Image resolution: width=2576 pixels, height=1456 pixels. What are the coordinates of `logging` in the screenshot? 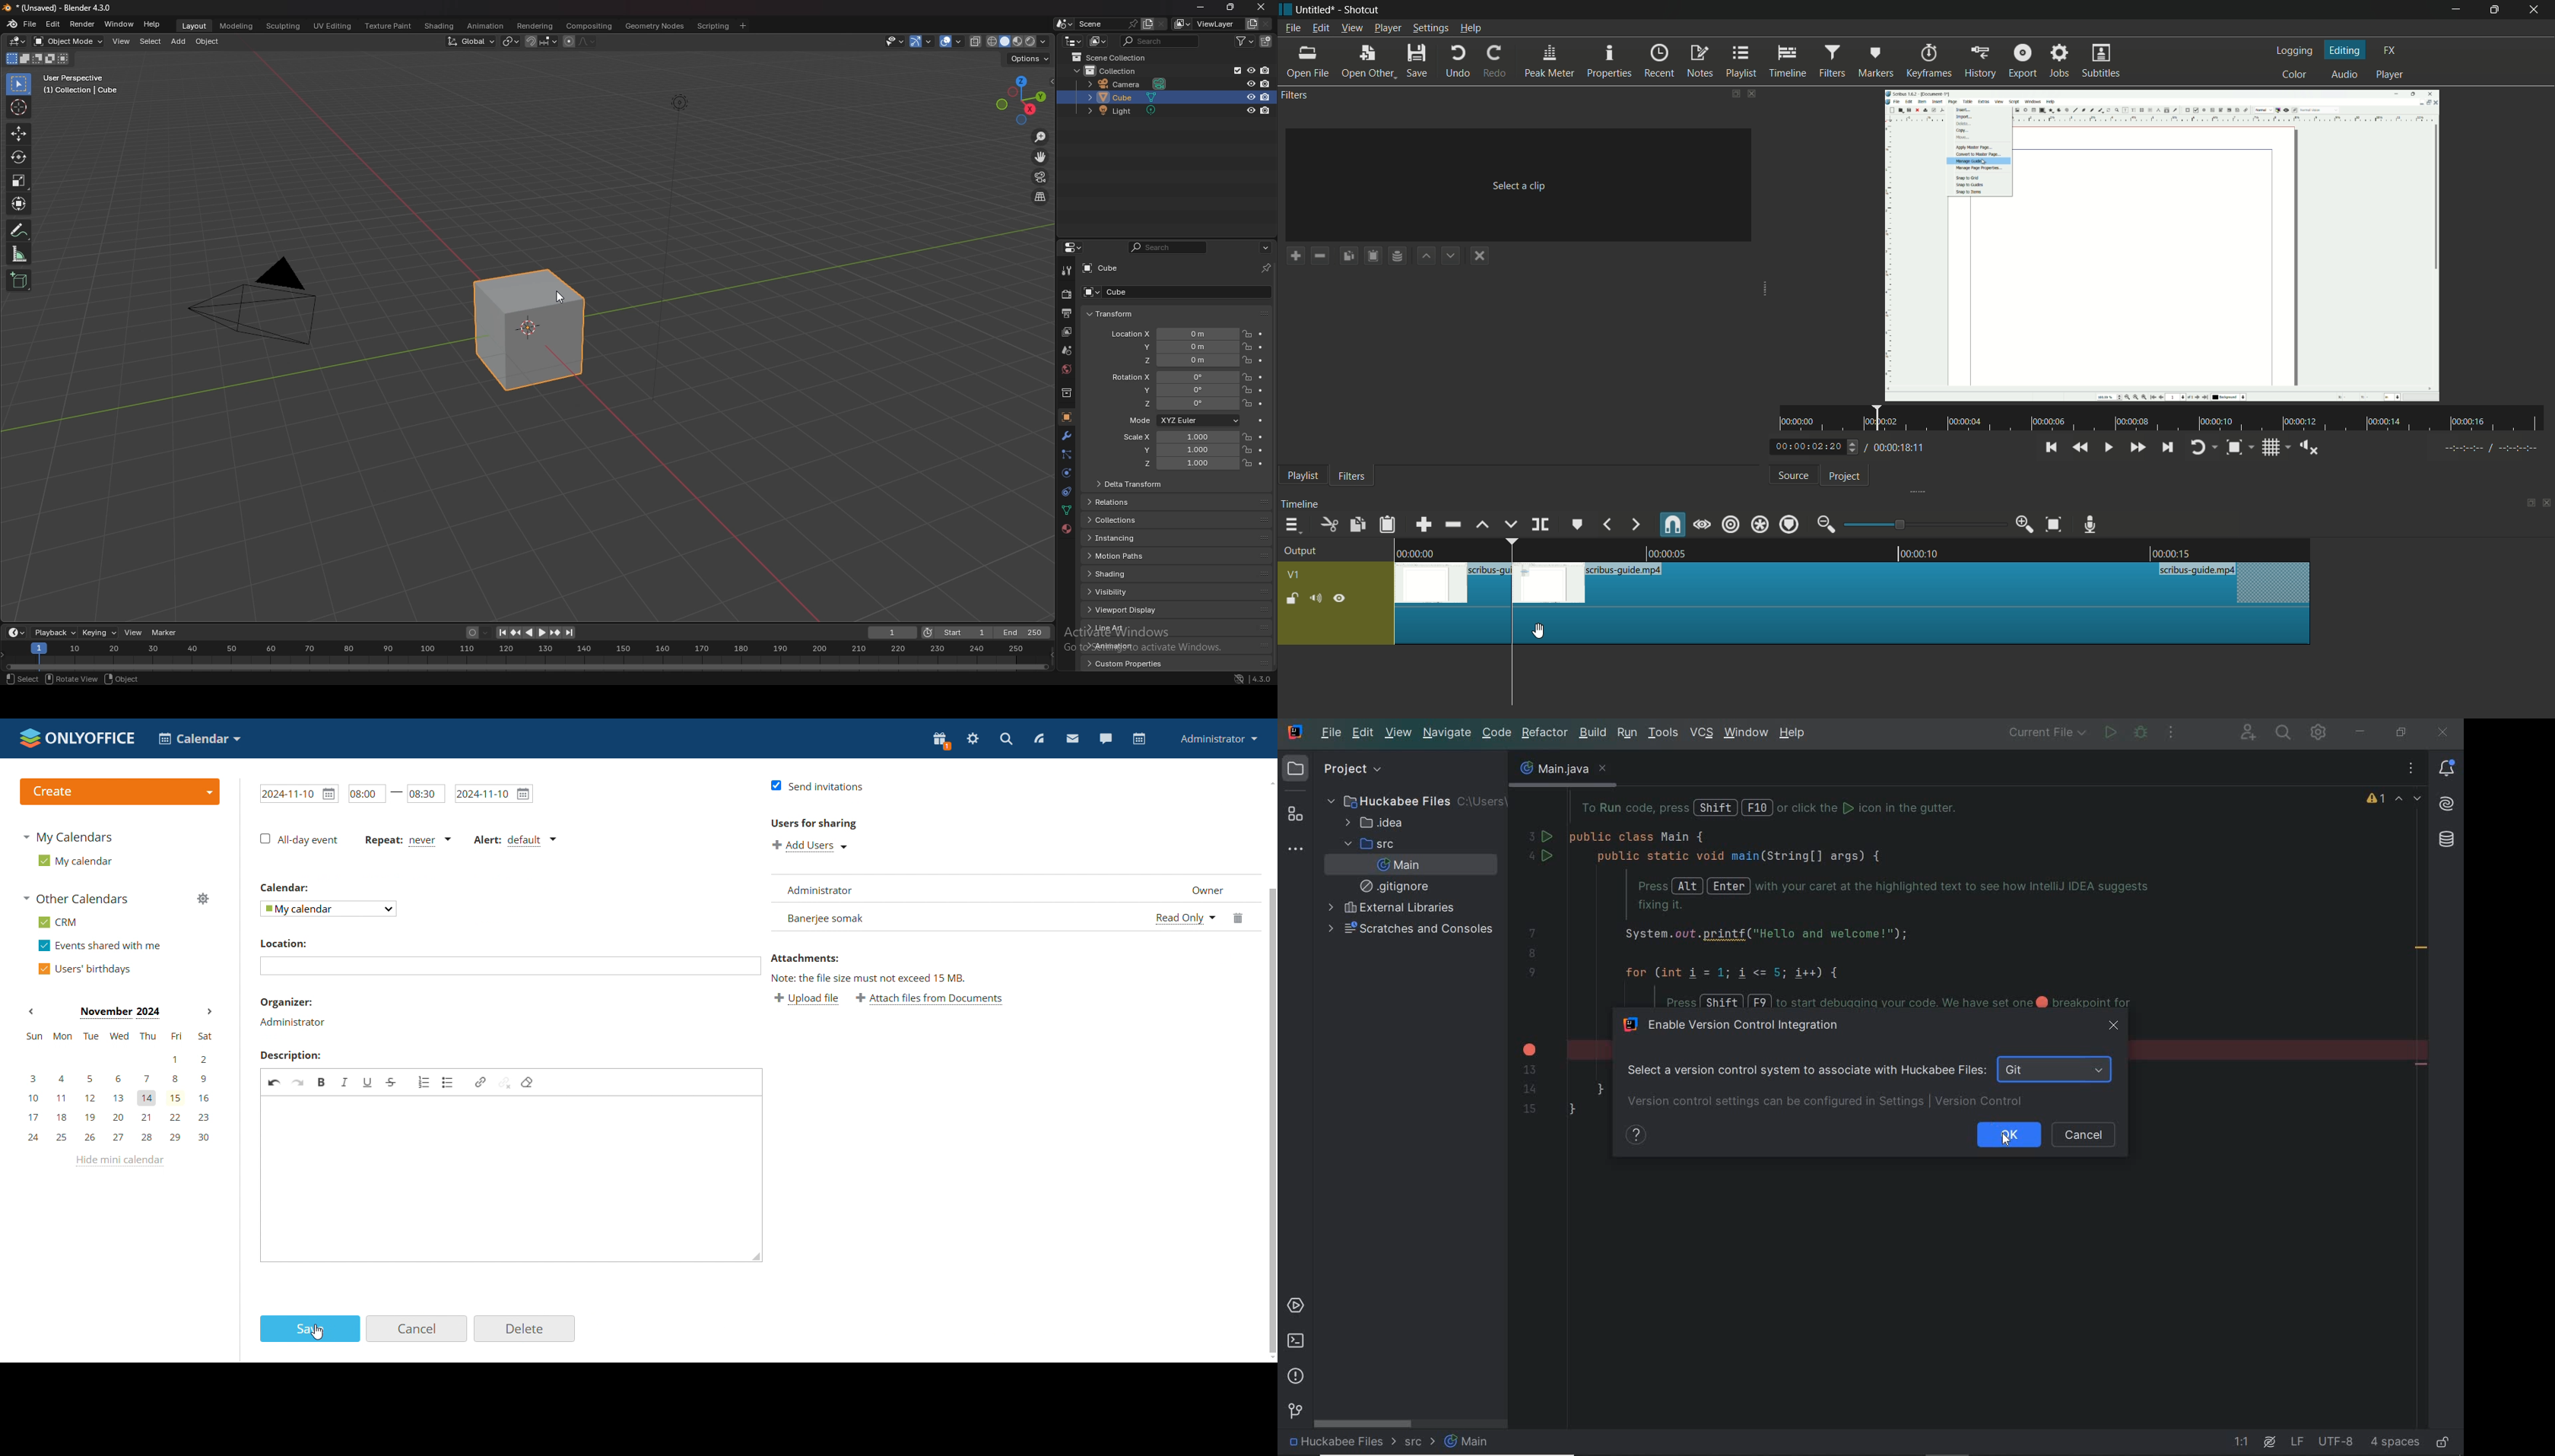 It's located at (2293, 51).